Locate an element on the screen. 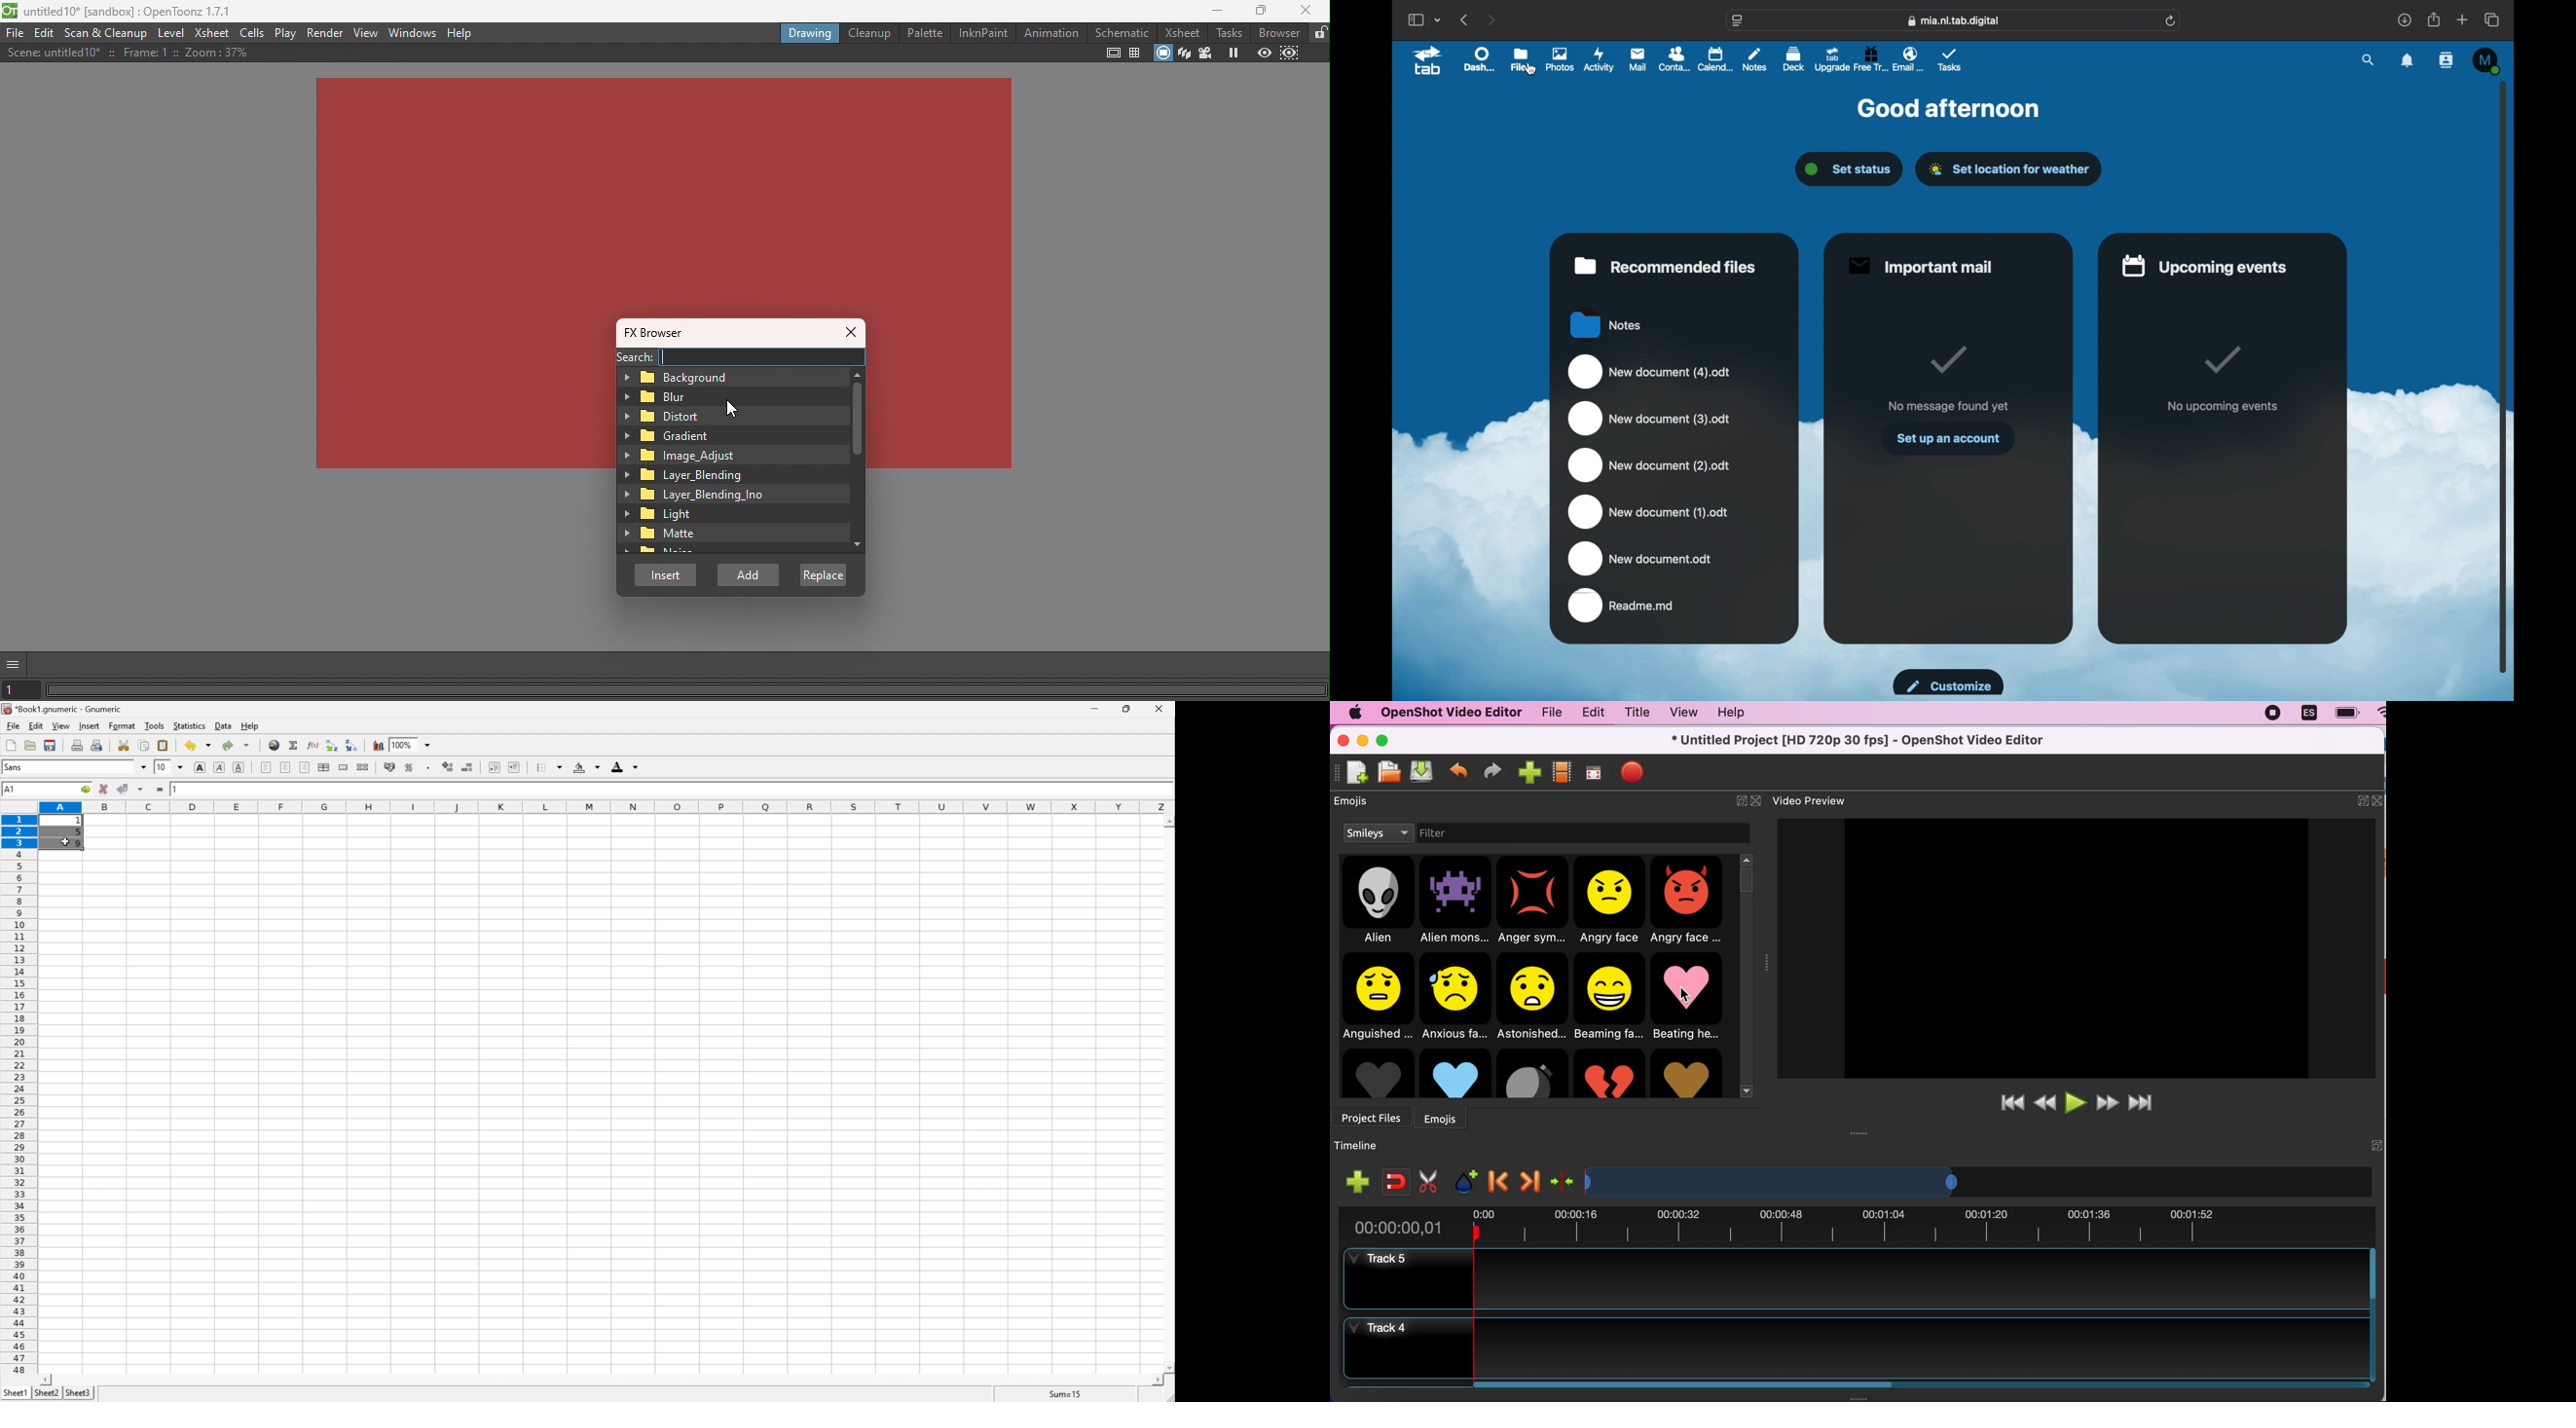 Image resolution: width=2576 pixels, height=1428 pixels. M is located at coordinates (2487, 60).